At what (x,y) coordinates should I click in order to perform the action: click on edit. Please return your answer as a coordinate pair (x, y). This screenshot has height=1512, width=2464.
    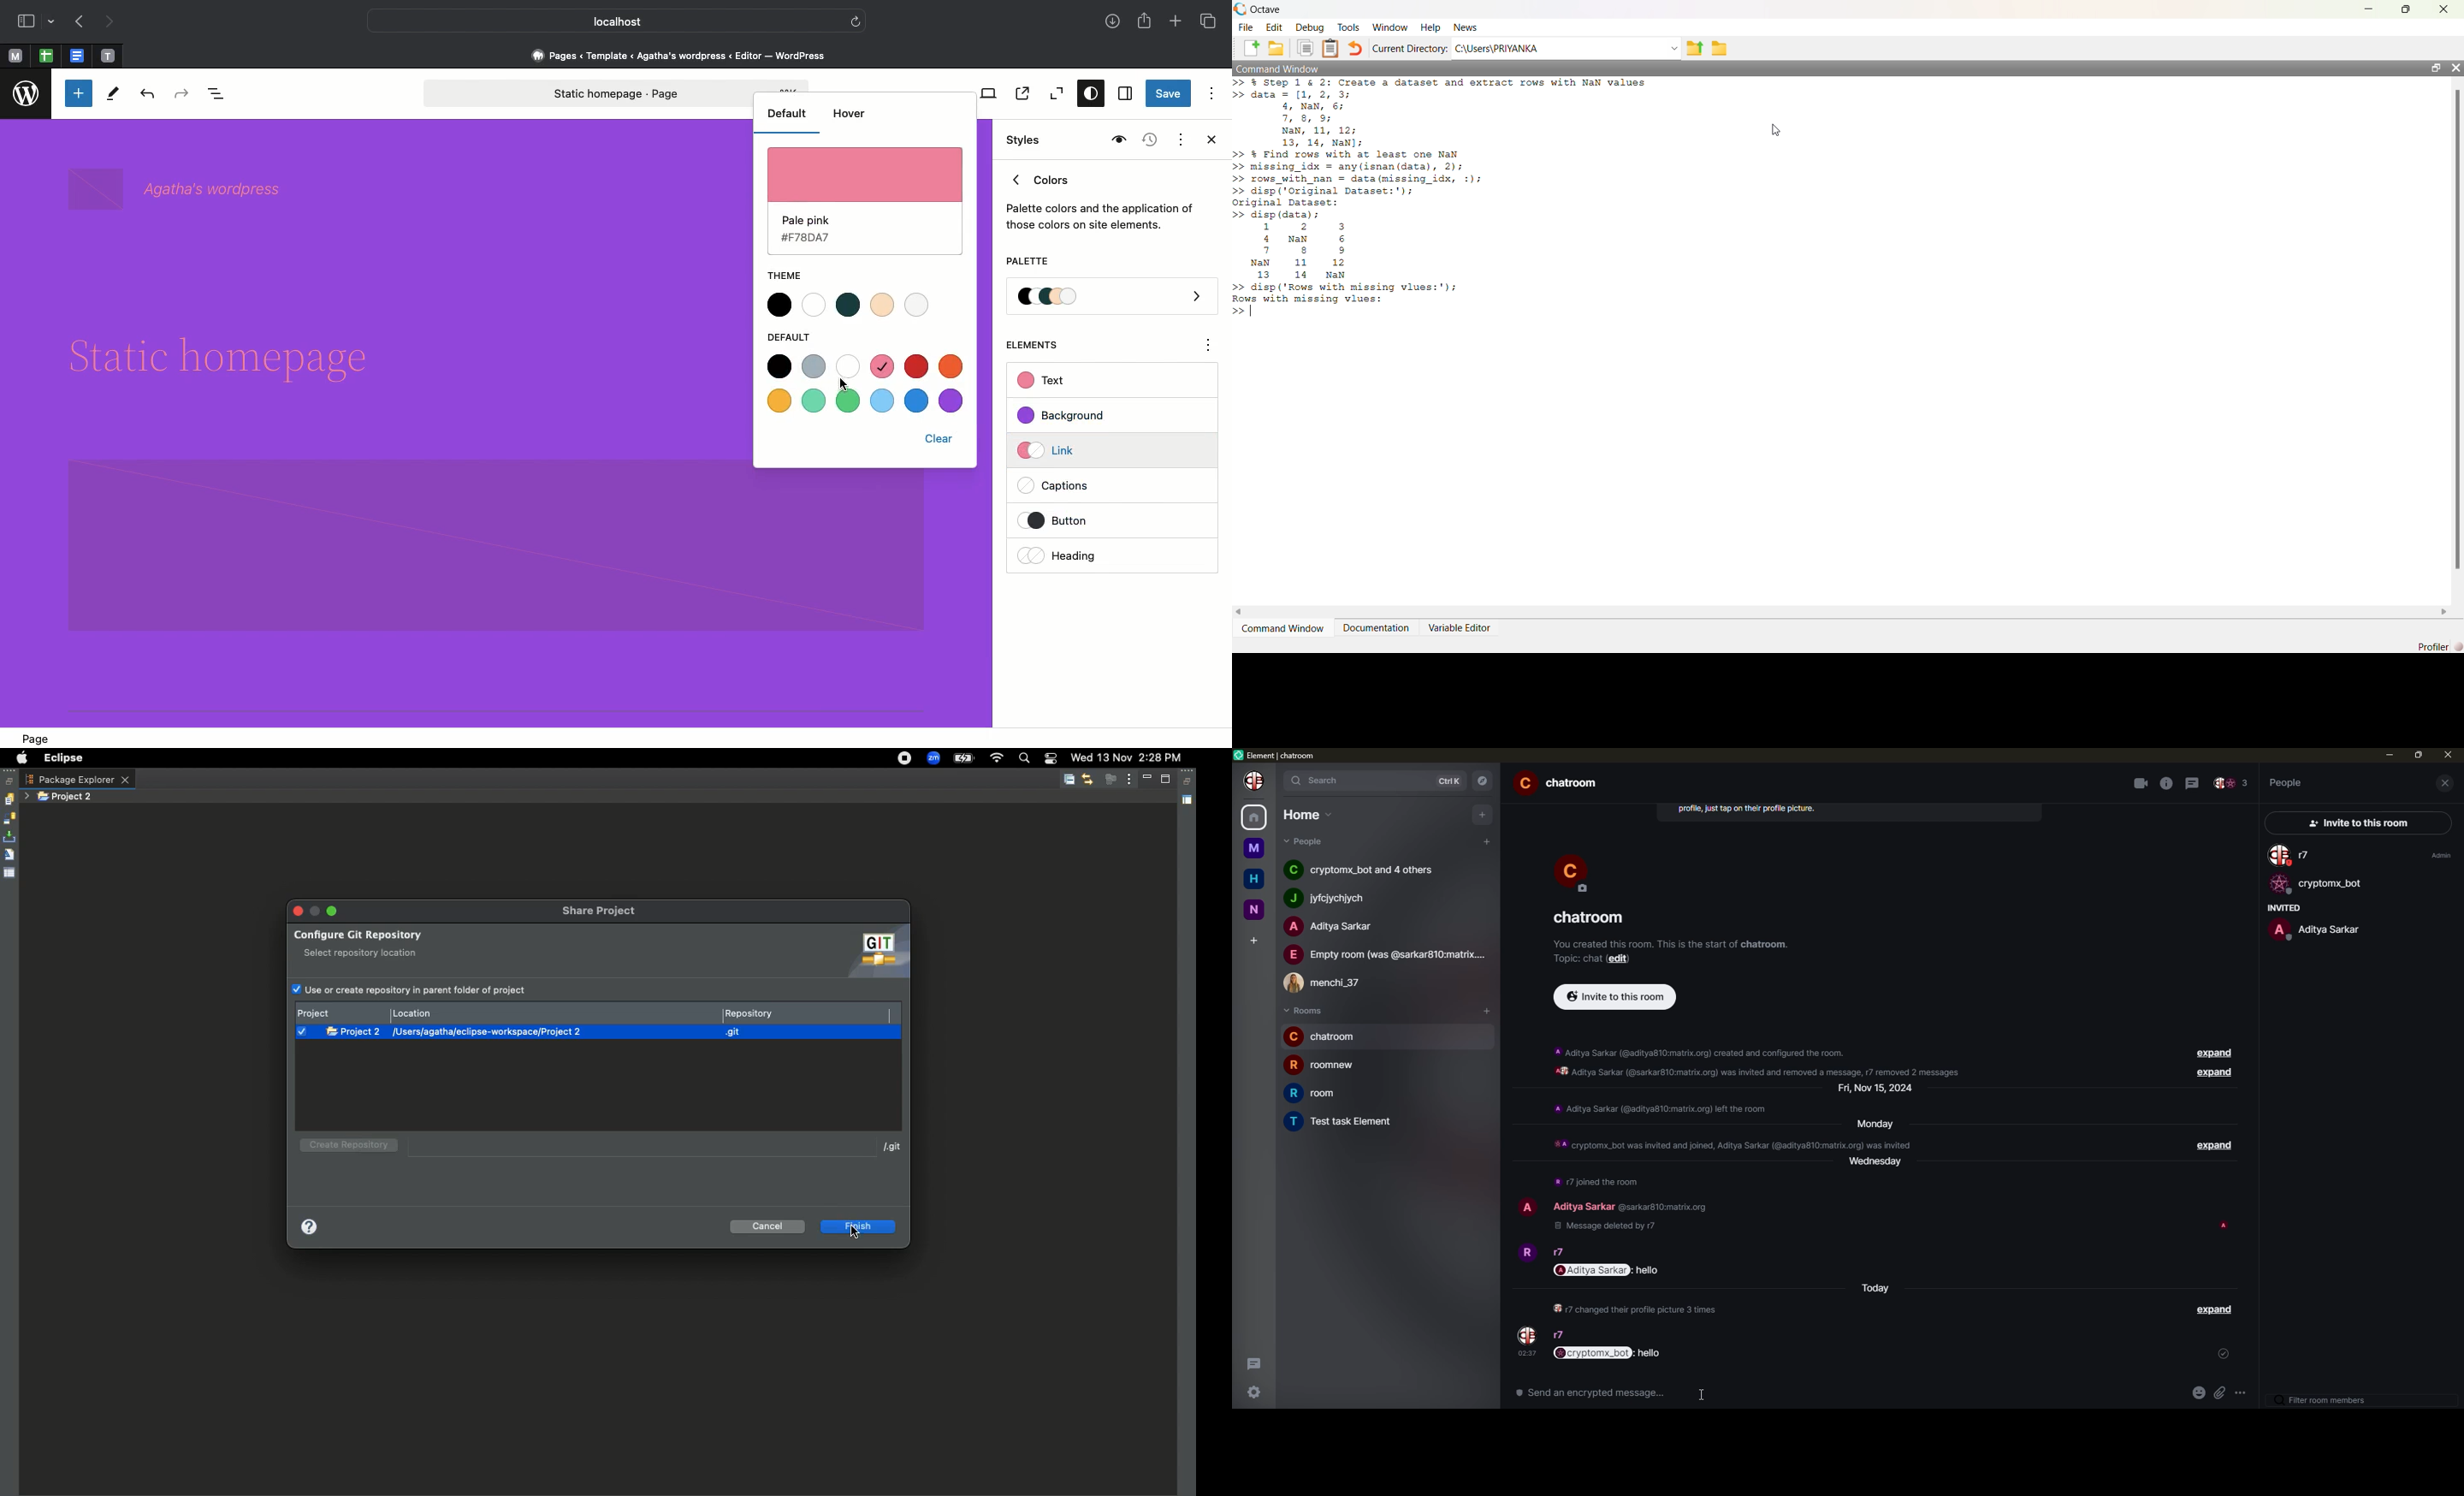
    Looking at the image, I should click on (1618, 959).